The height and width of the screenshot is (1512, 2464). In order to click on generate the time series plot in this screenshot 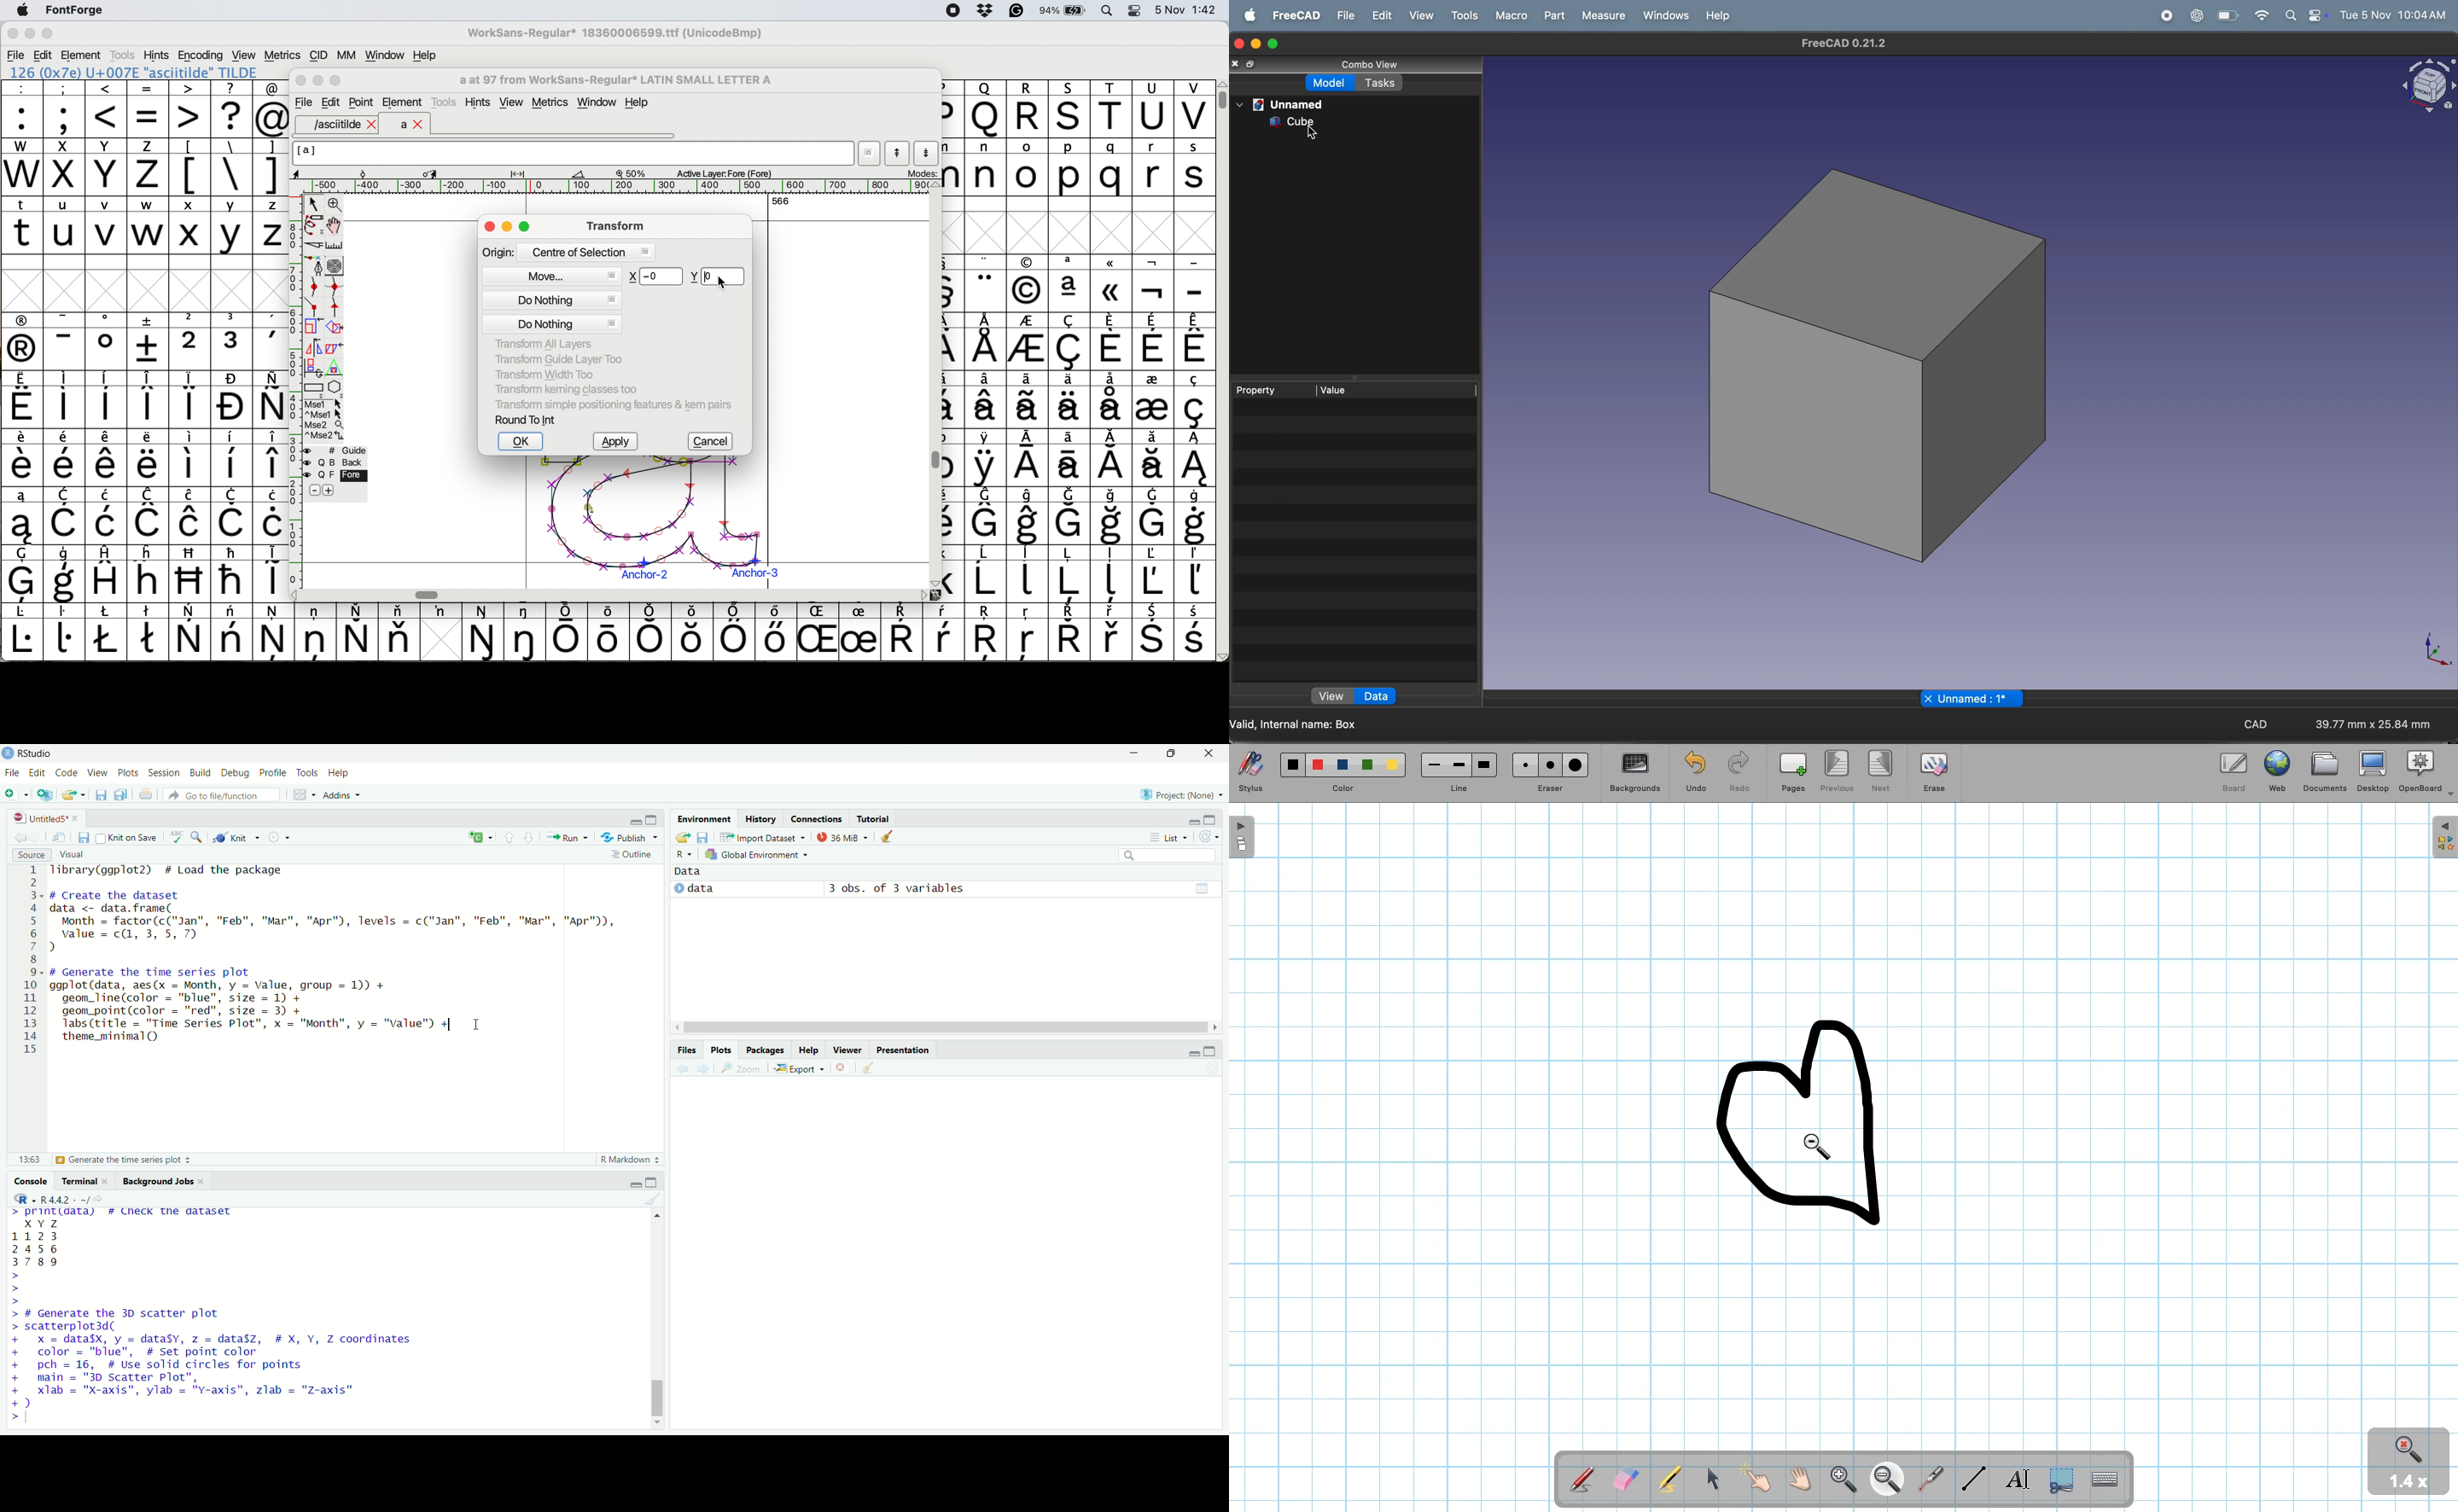, I will do `click(129, 1161)`.